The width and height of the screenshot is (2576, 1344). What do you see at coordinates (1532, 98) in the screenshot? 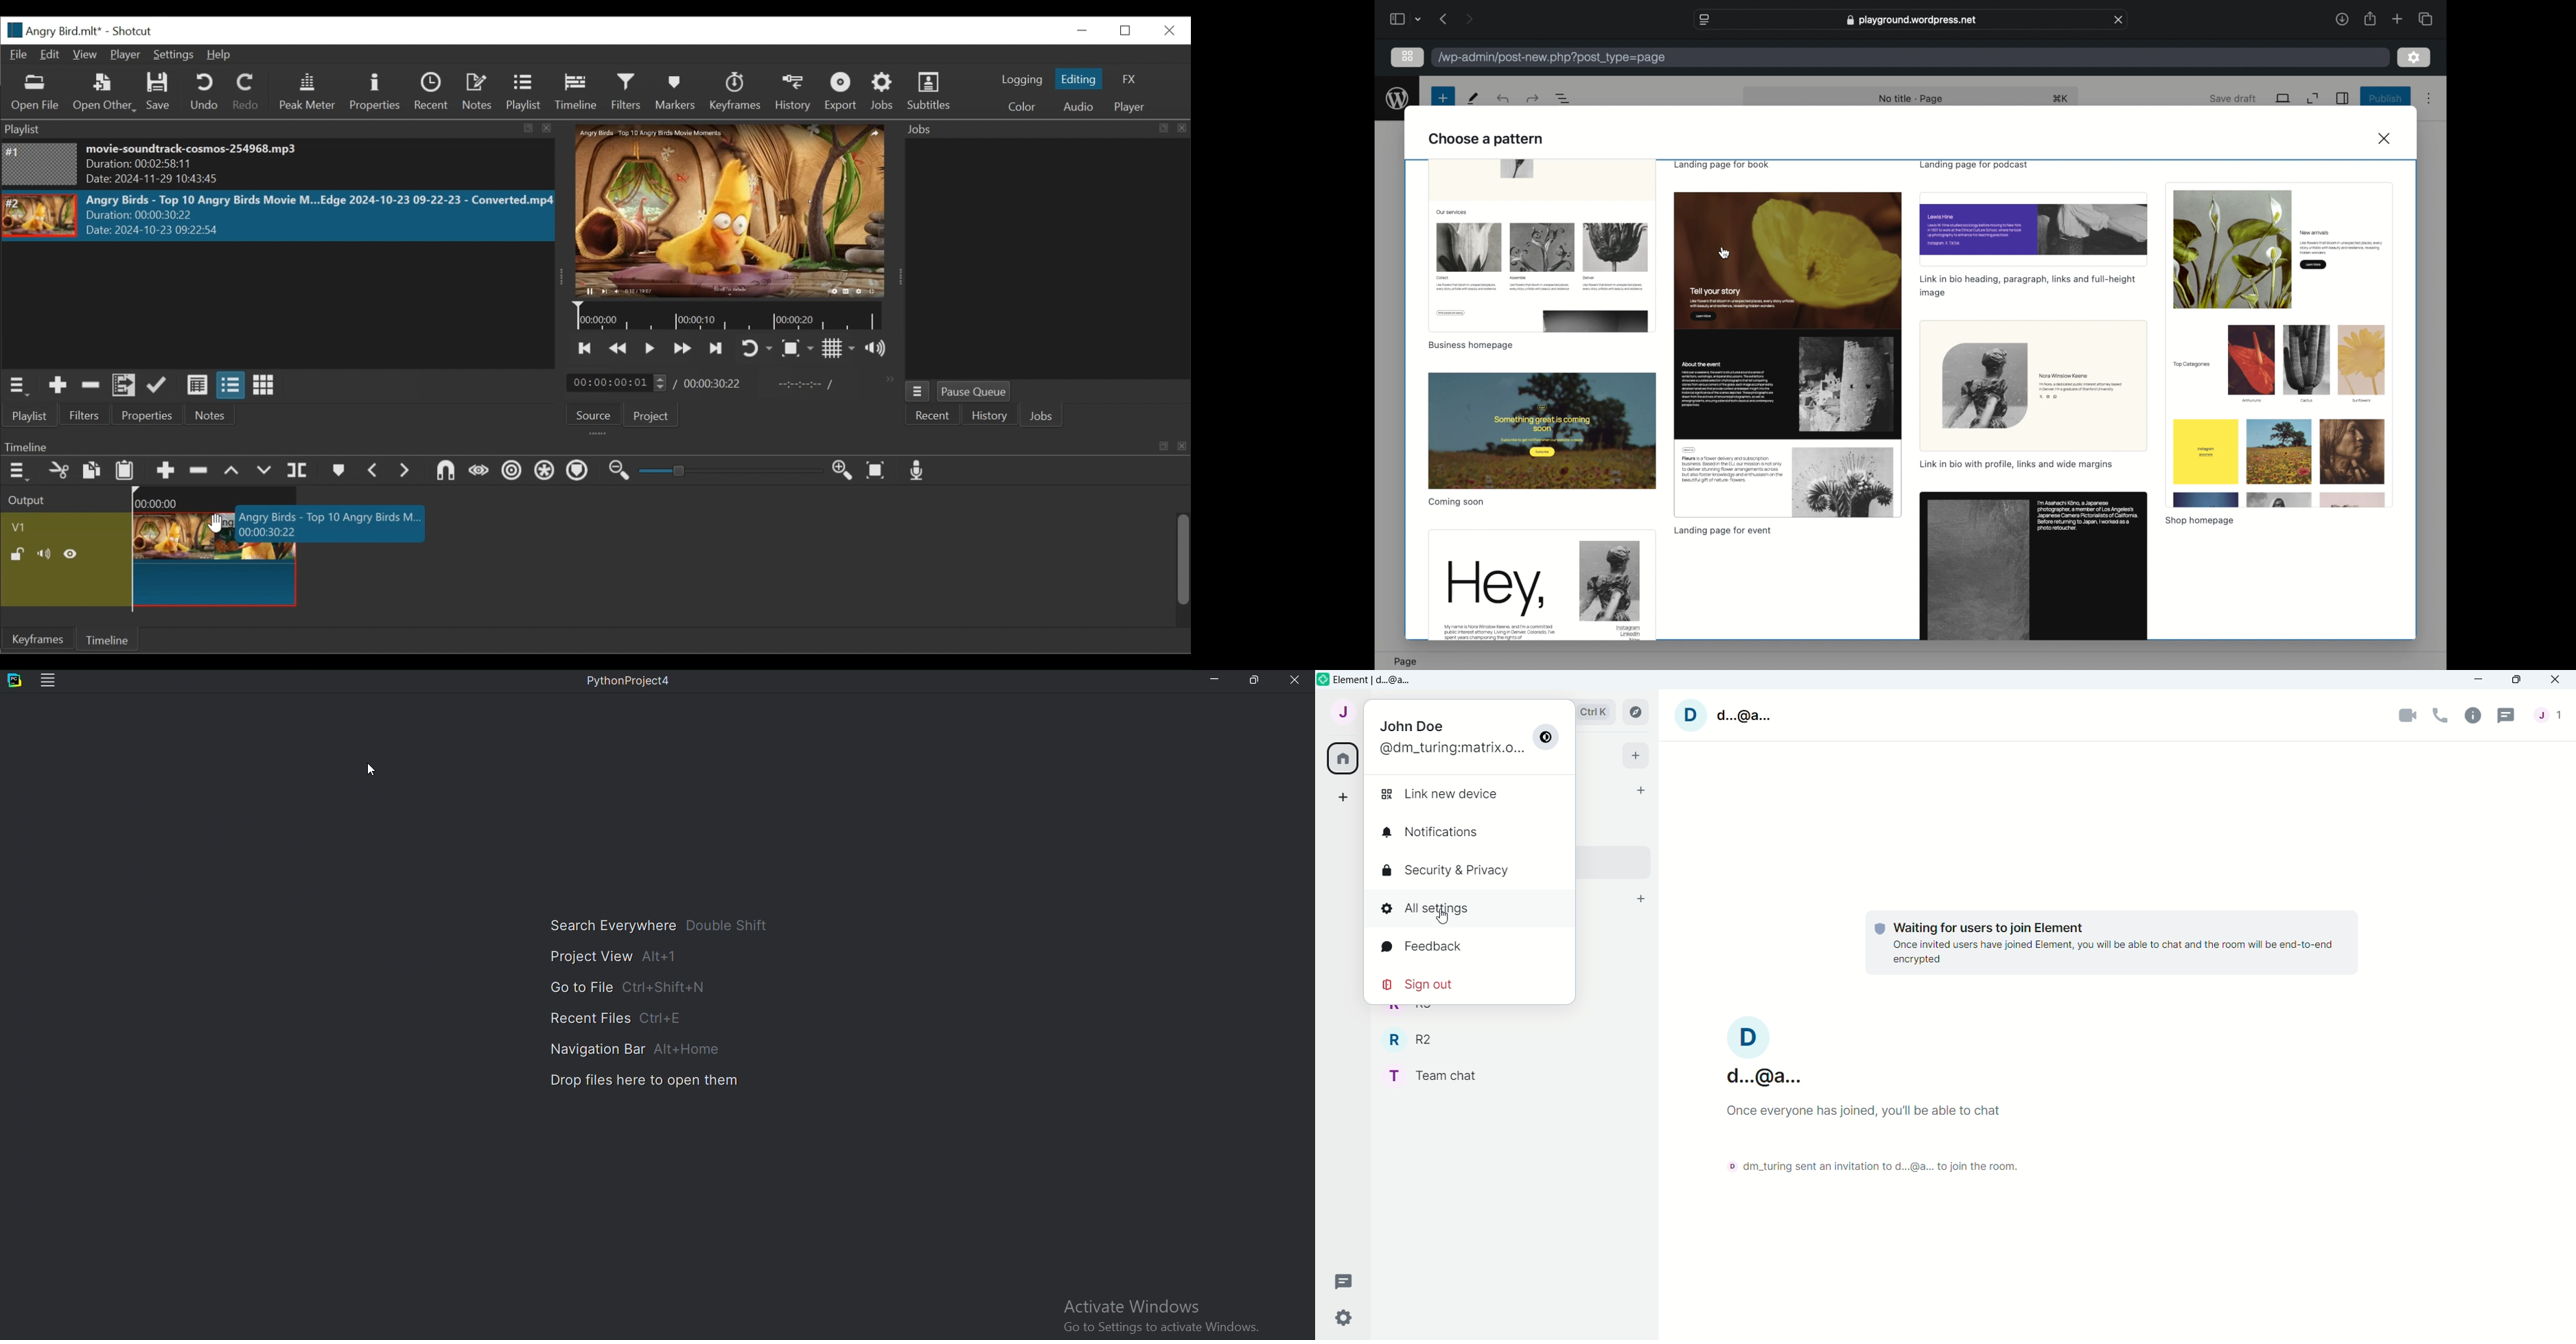
I see `undo` at bounding box center [1532, 98].